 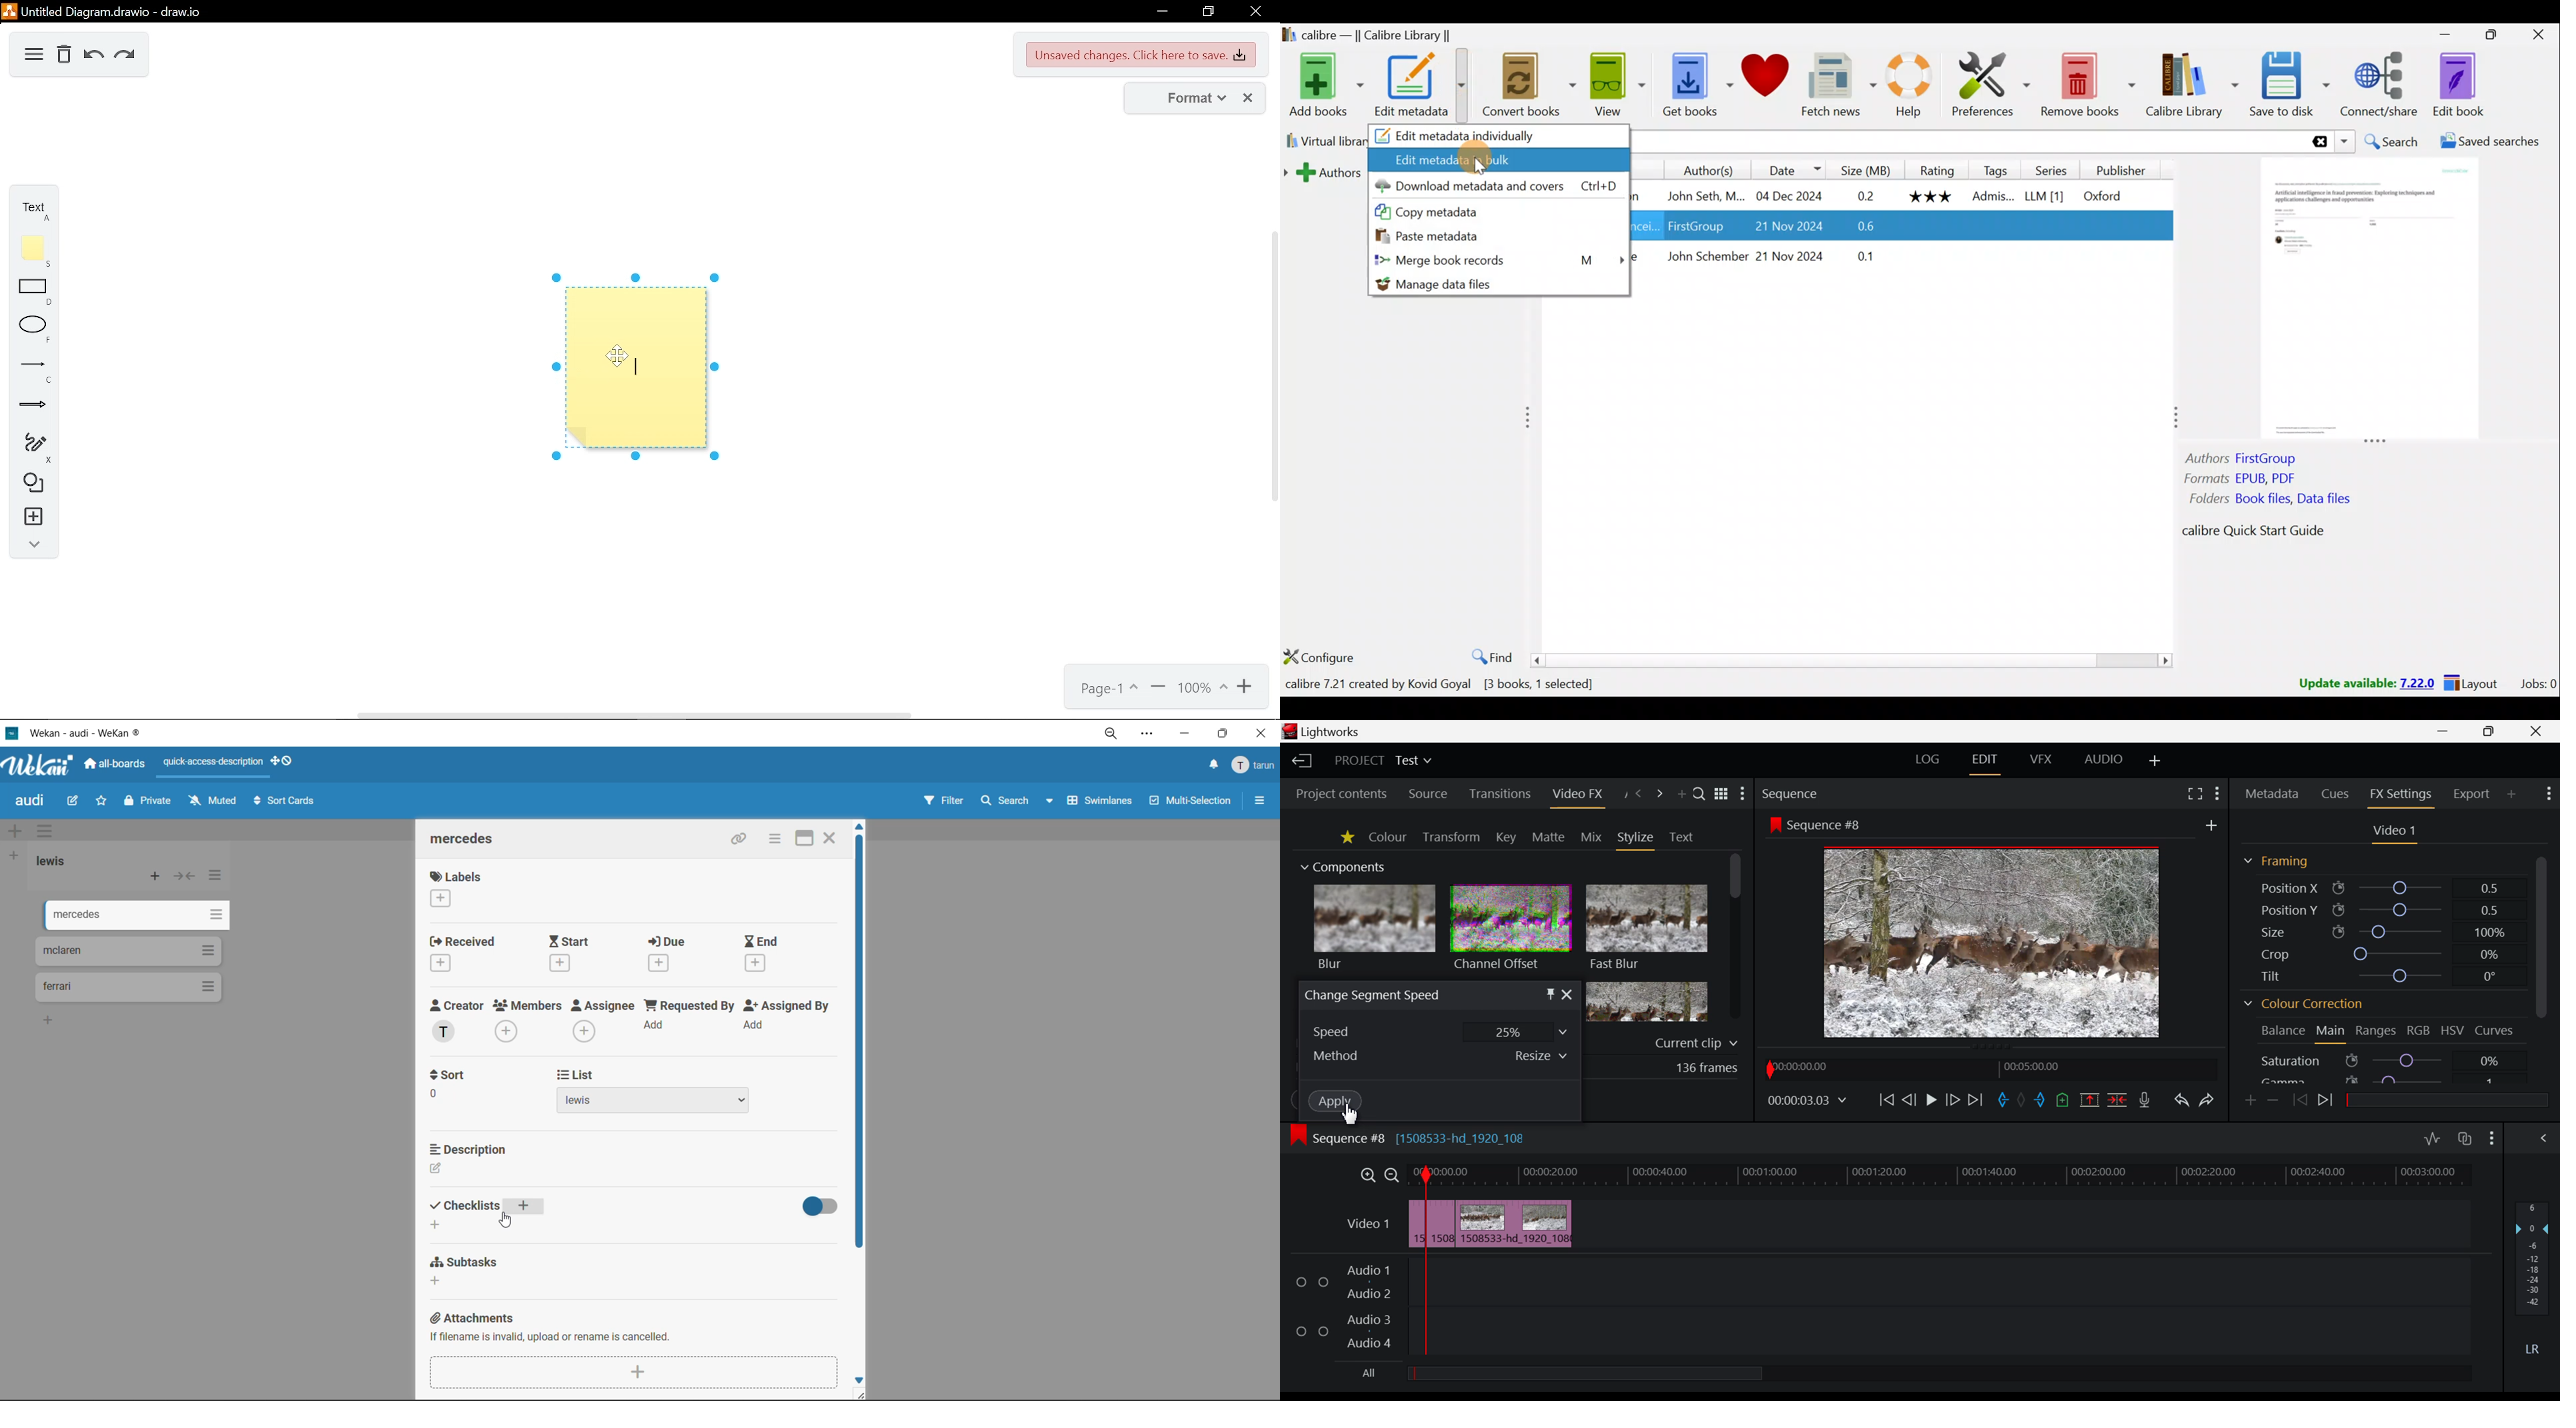 What do you see at coordinates (1499, 159) in the screenshot?
I see `Edit metadata in bulk` at bounding box center [1499, 159].